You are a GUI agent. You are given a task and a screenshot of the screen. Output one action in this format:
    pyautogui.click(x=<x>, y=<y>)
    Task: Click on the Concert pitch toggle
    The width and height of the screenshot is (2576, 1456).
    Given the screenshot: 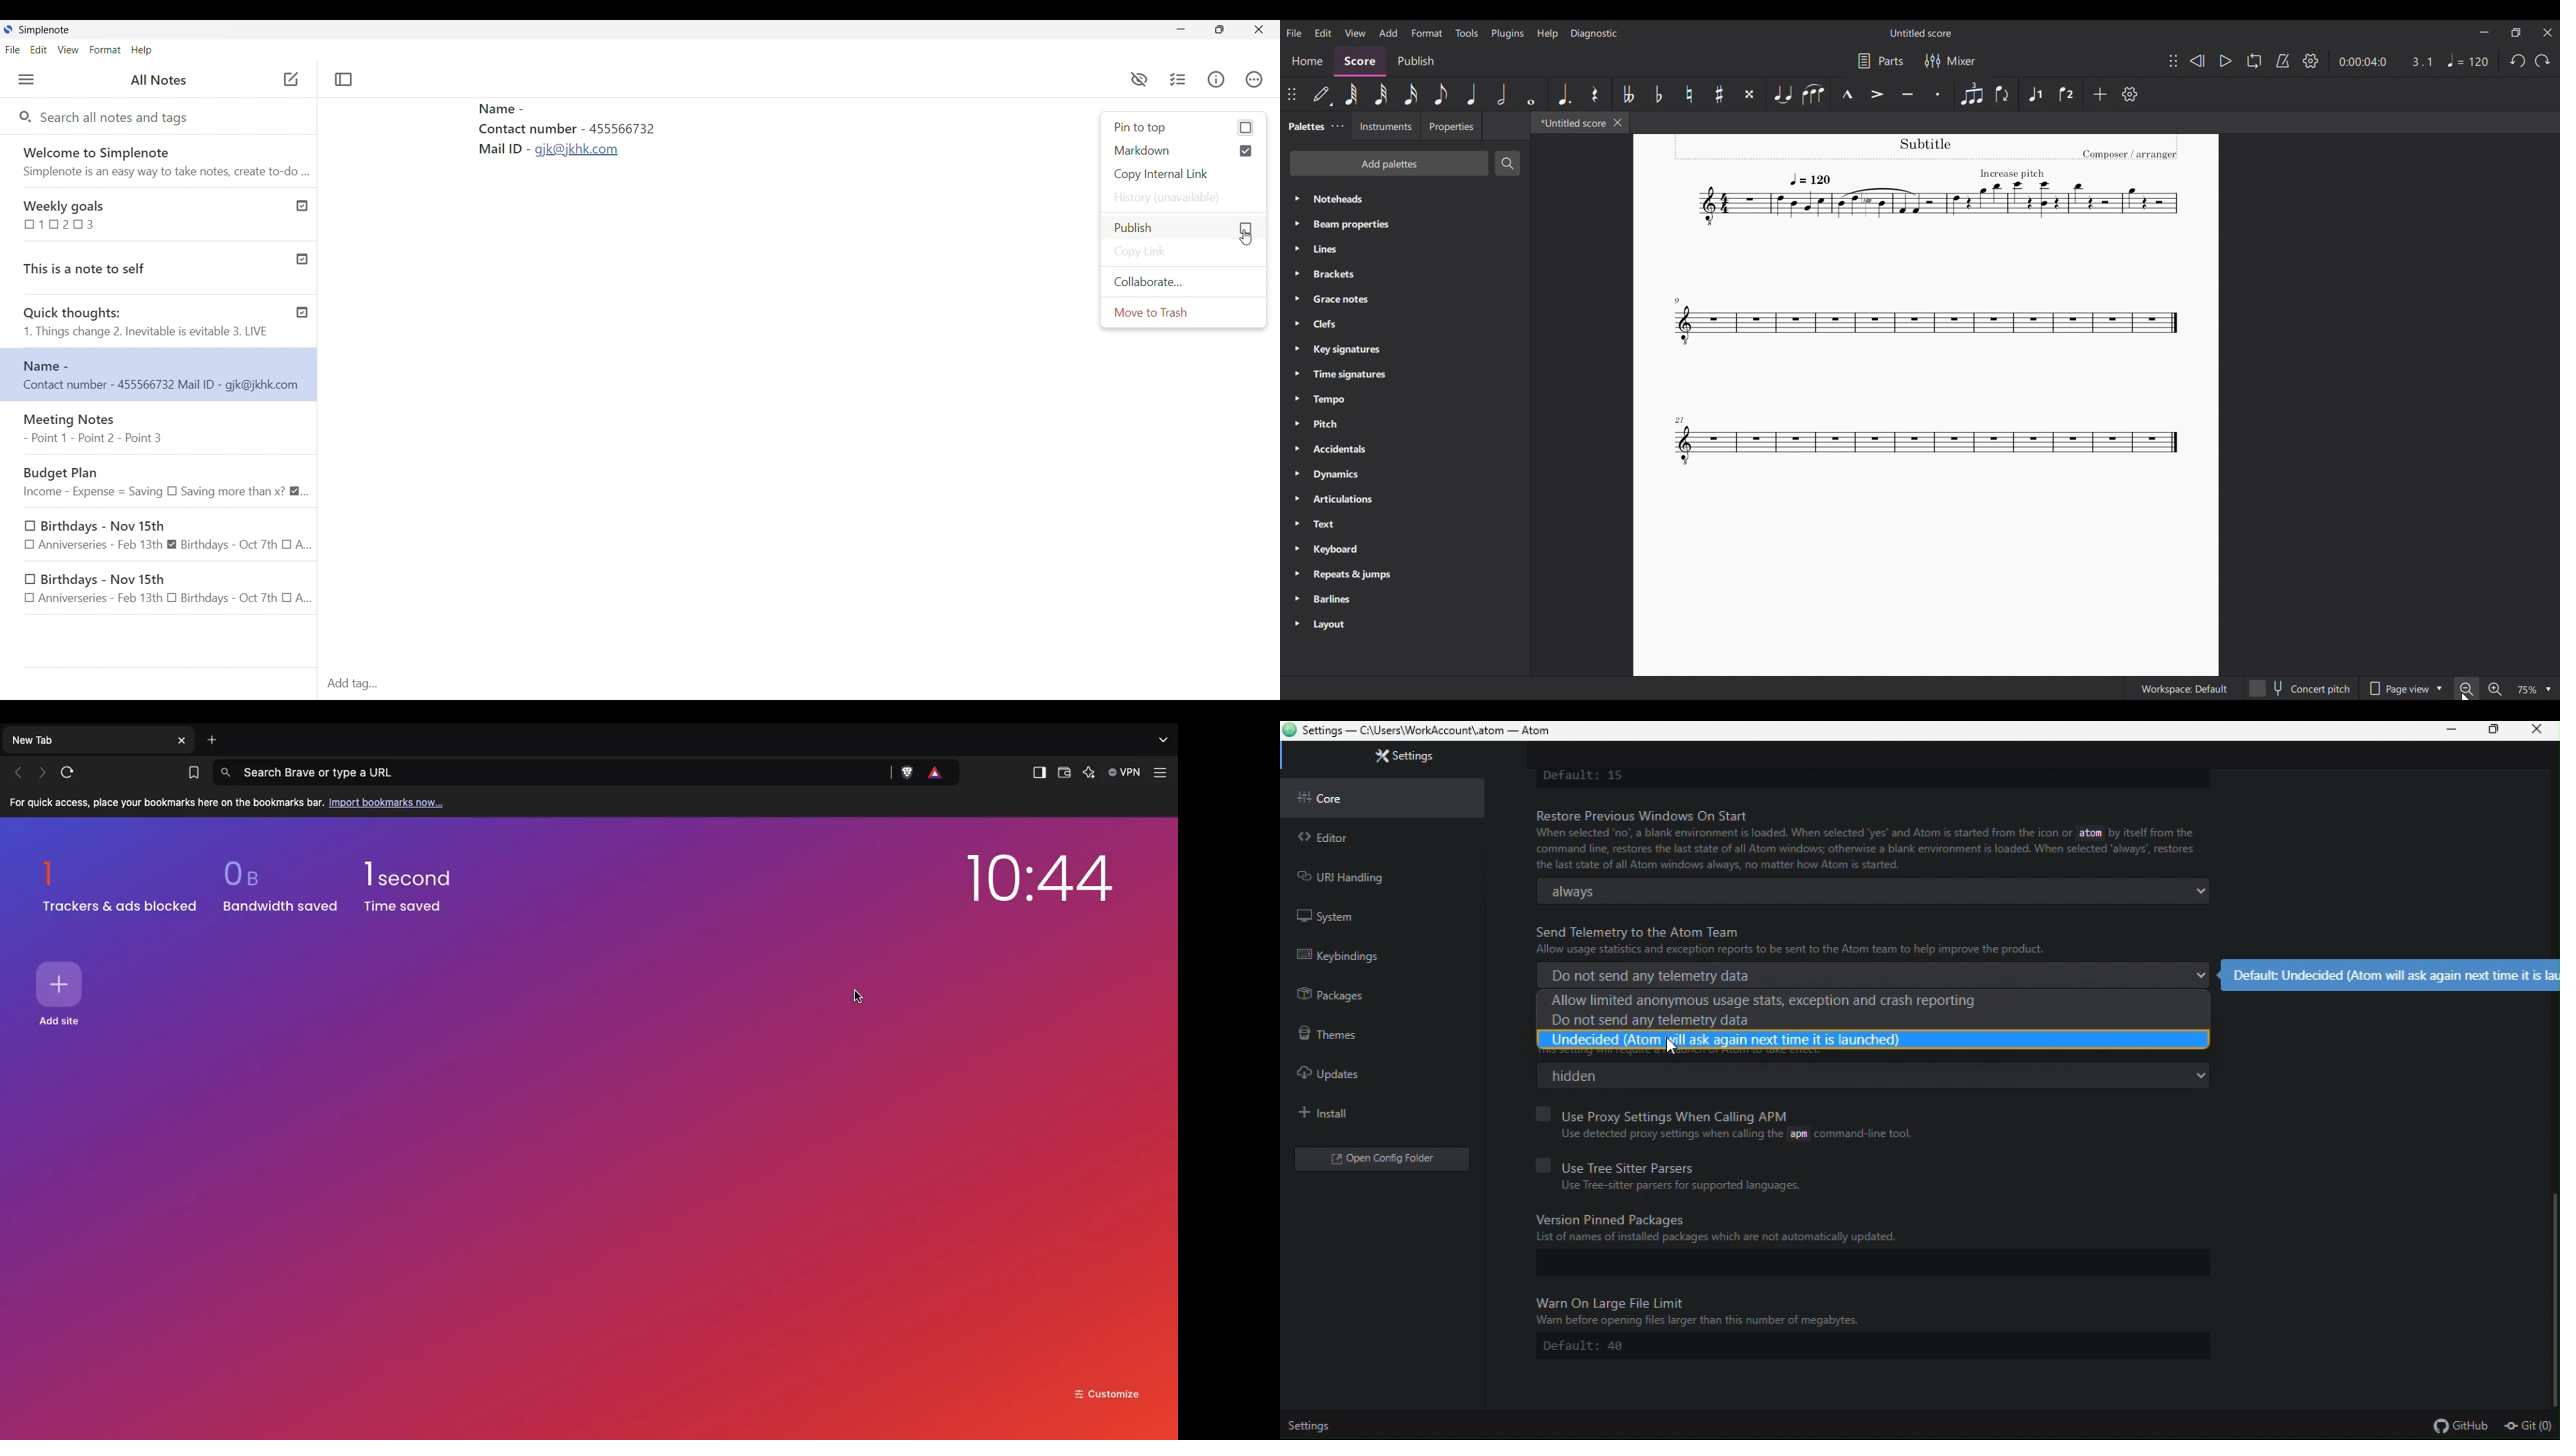 What is the action you would take?
    pyautogui.click(x=2301, y=689)
    